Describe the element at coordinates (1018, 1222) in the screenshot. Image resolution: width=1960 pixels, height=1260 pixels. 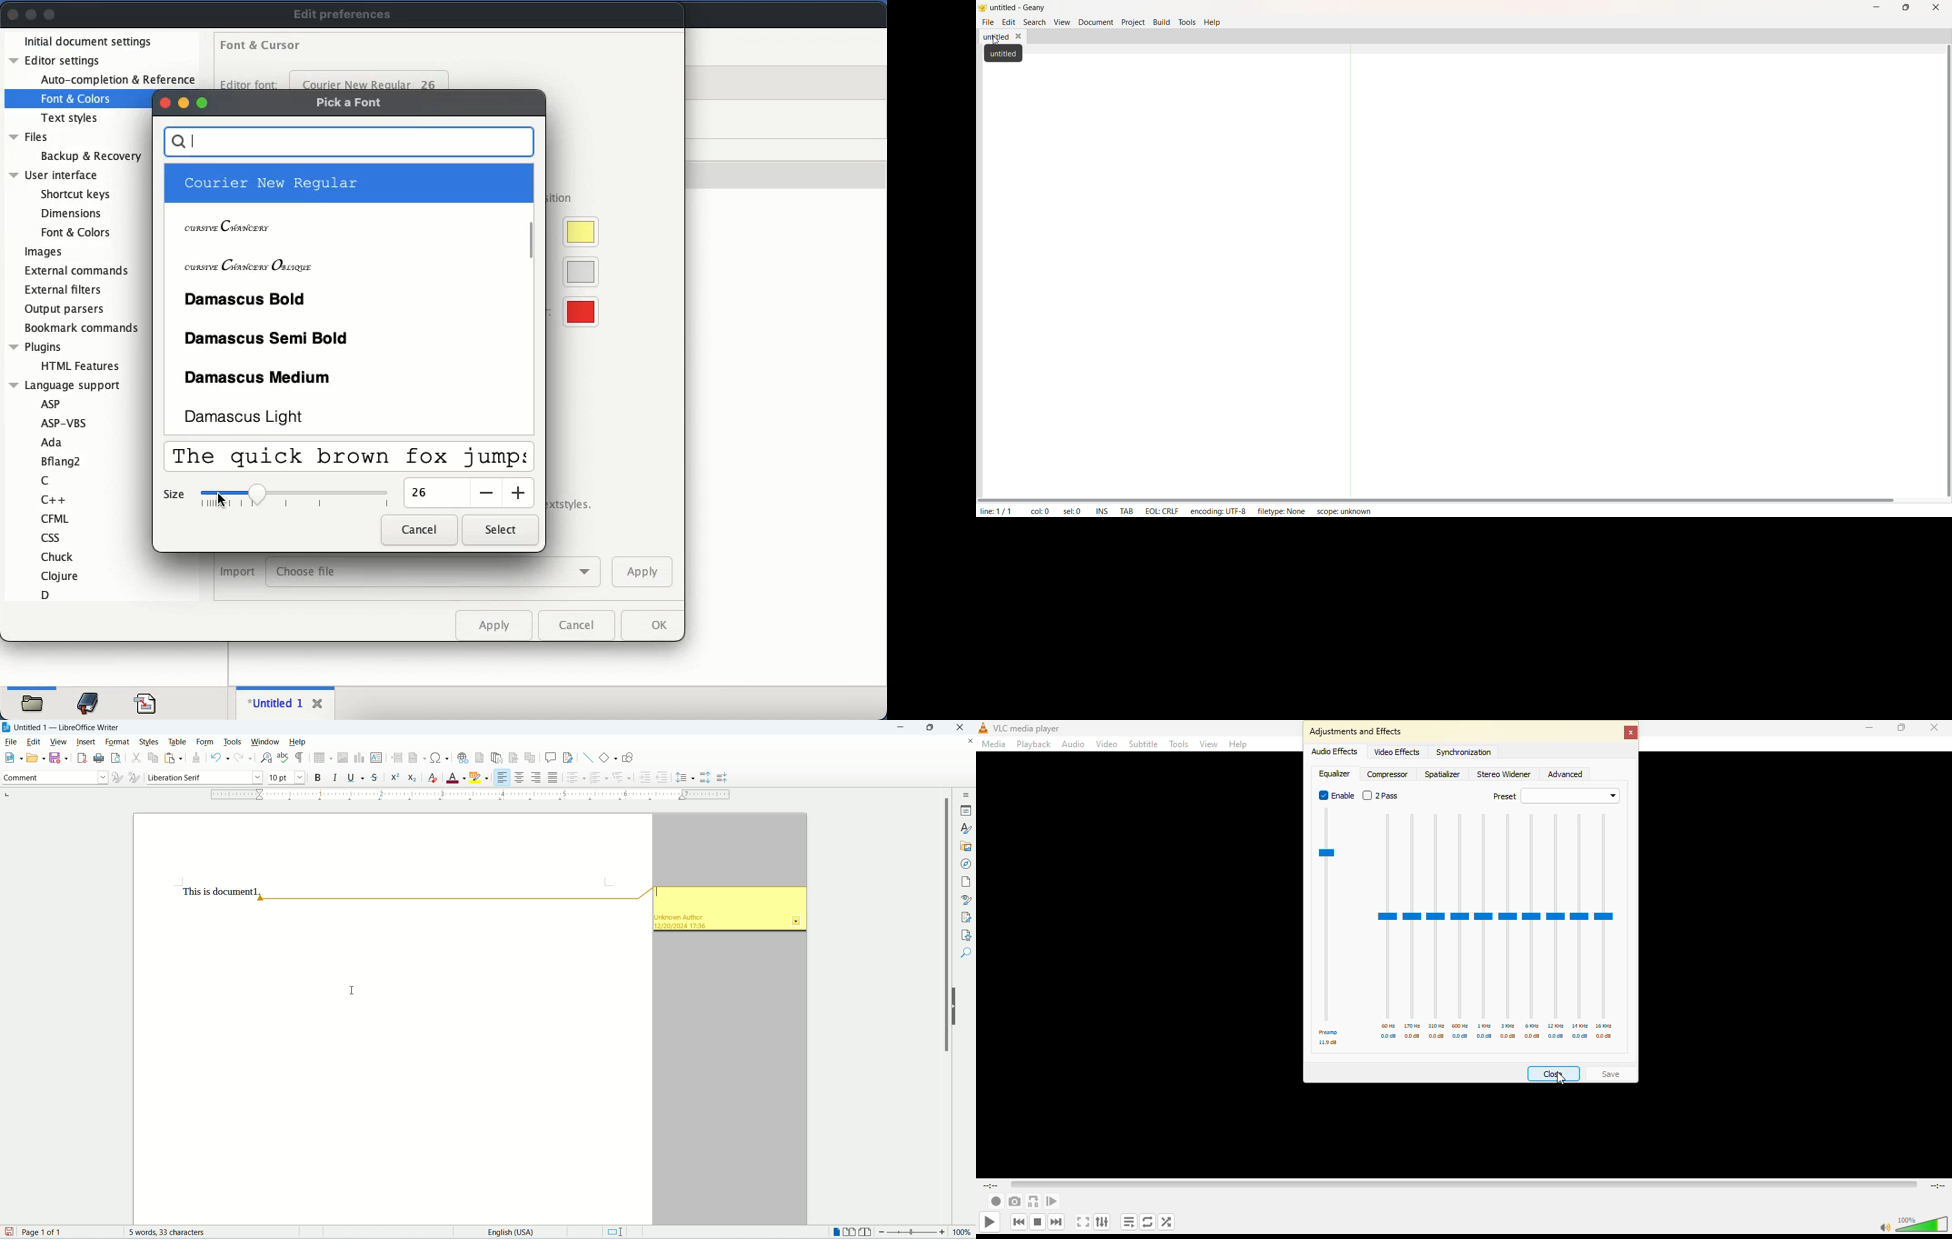
I see `previous media in playlist` at that location.